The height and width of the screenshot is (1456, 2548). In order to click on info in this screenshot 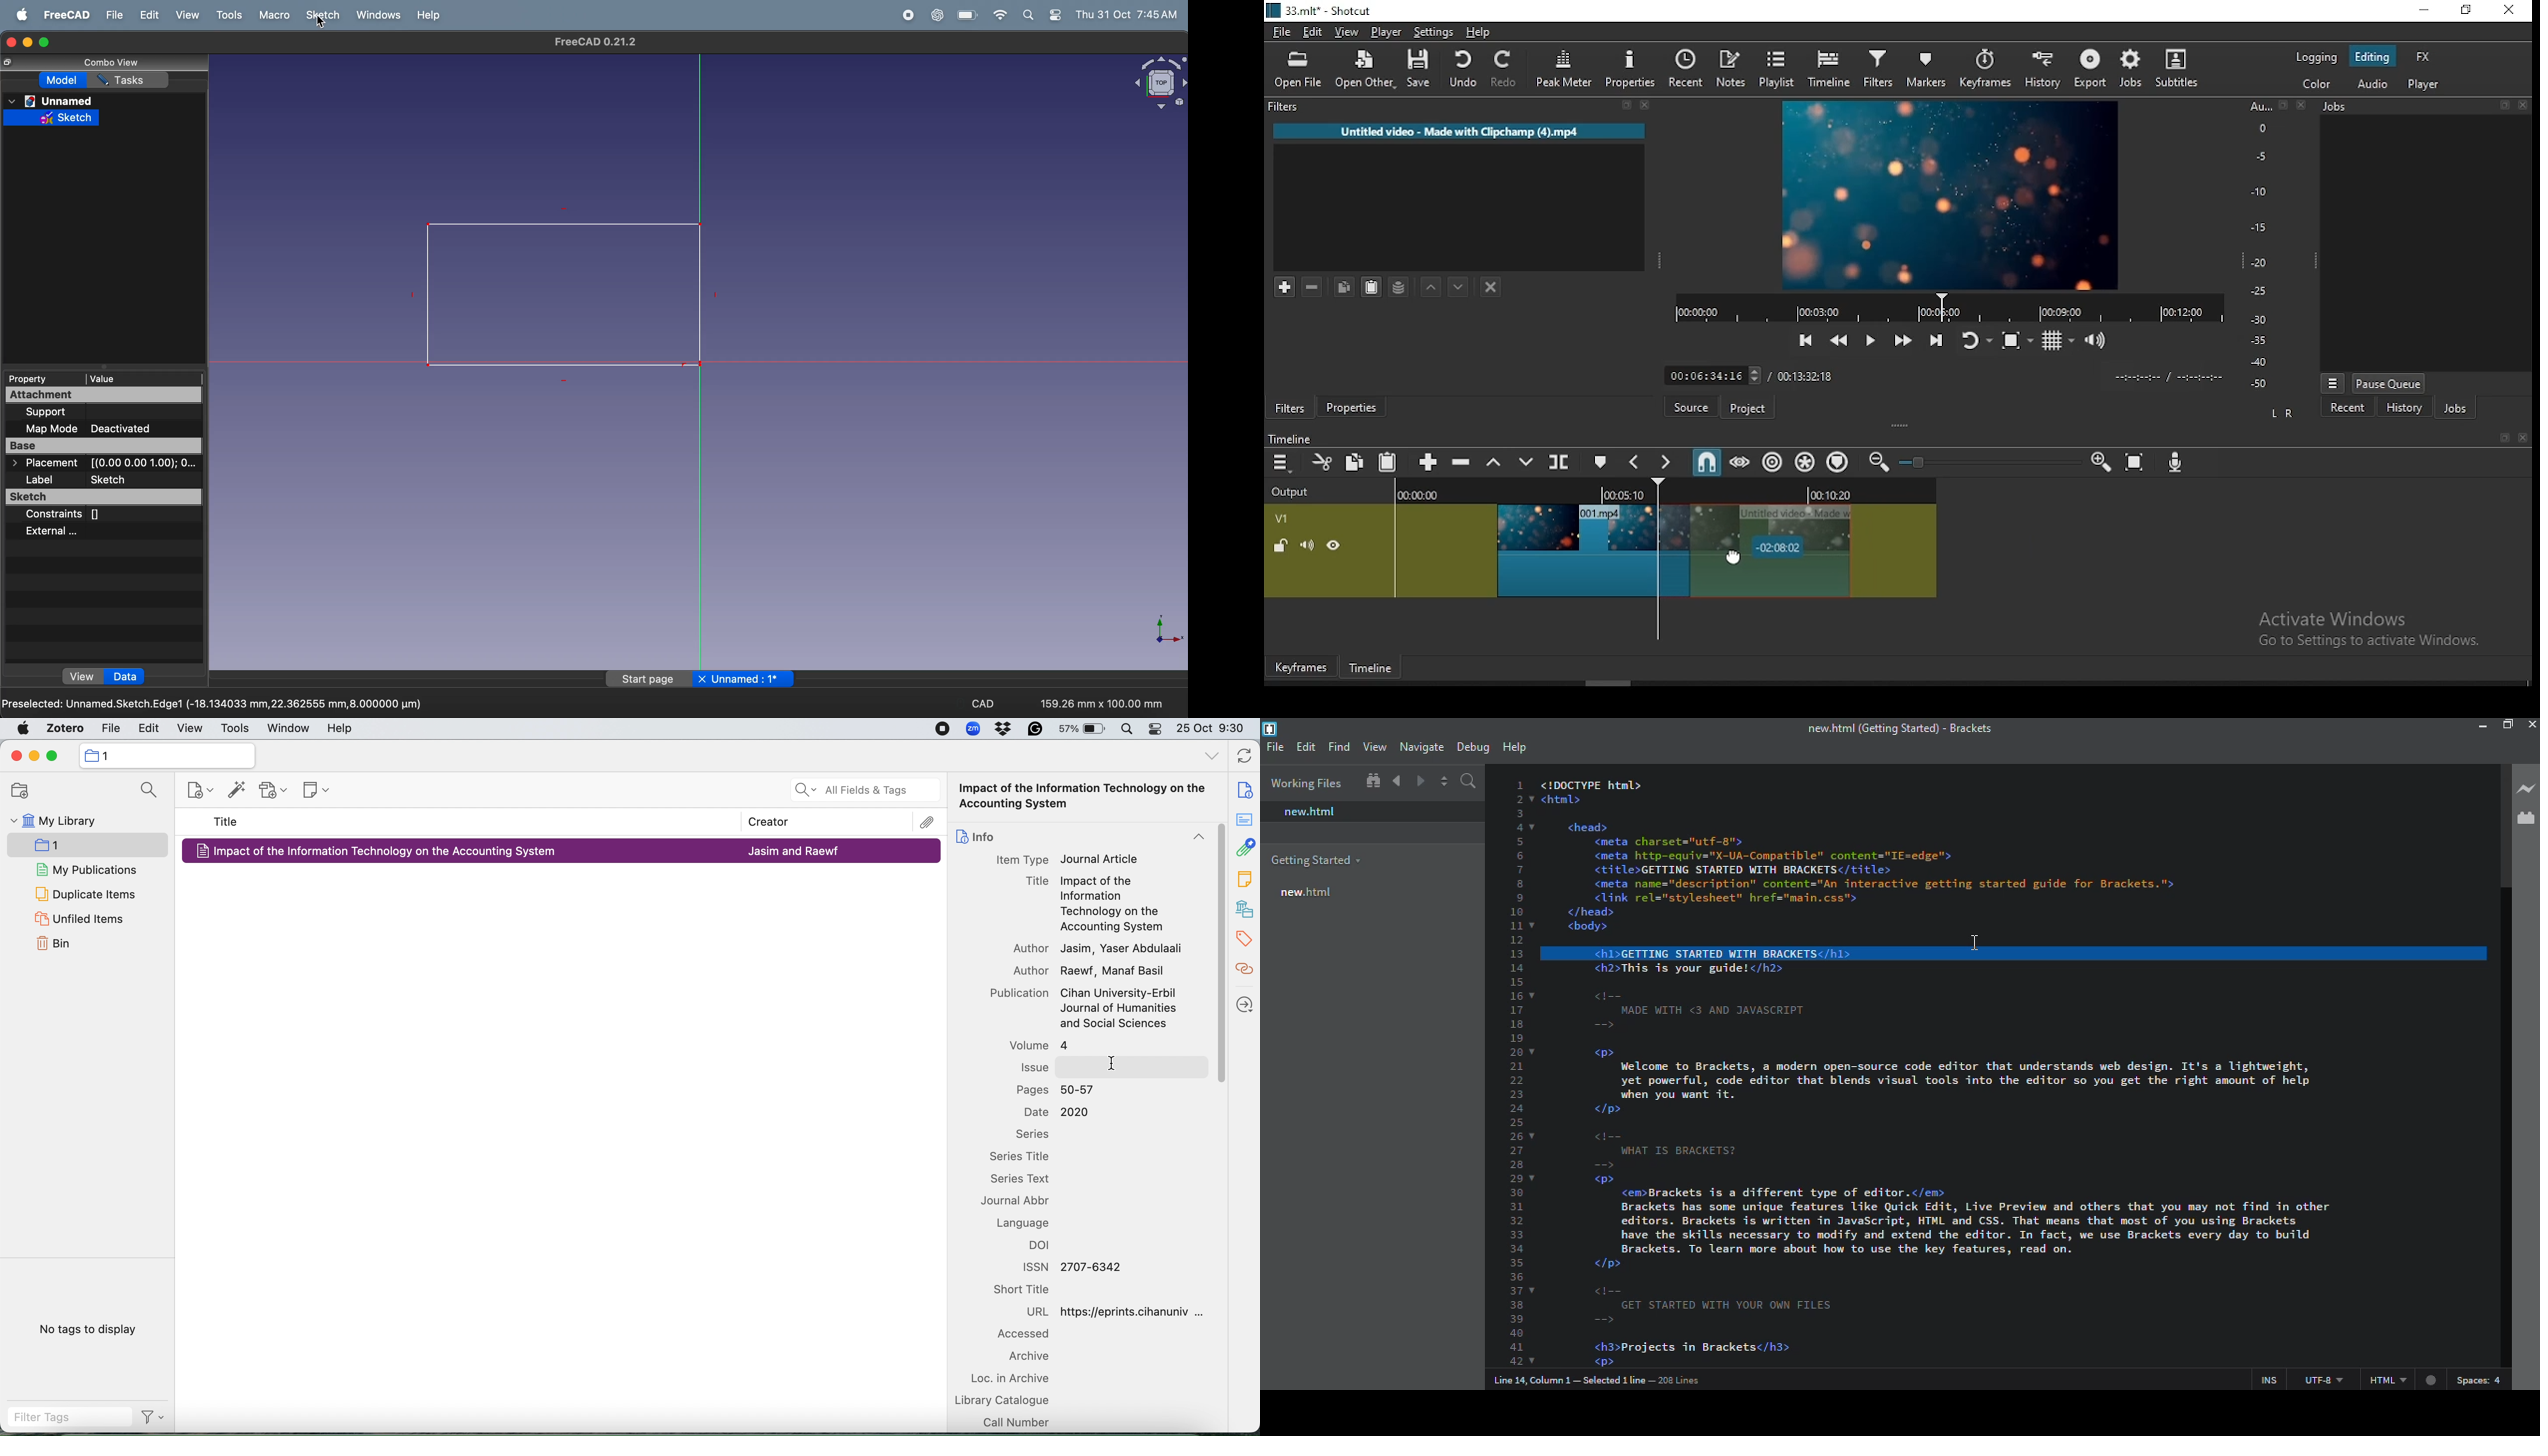, I will do `click(976, 834)`.